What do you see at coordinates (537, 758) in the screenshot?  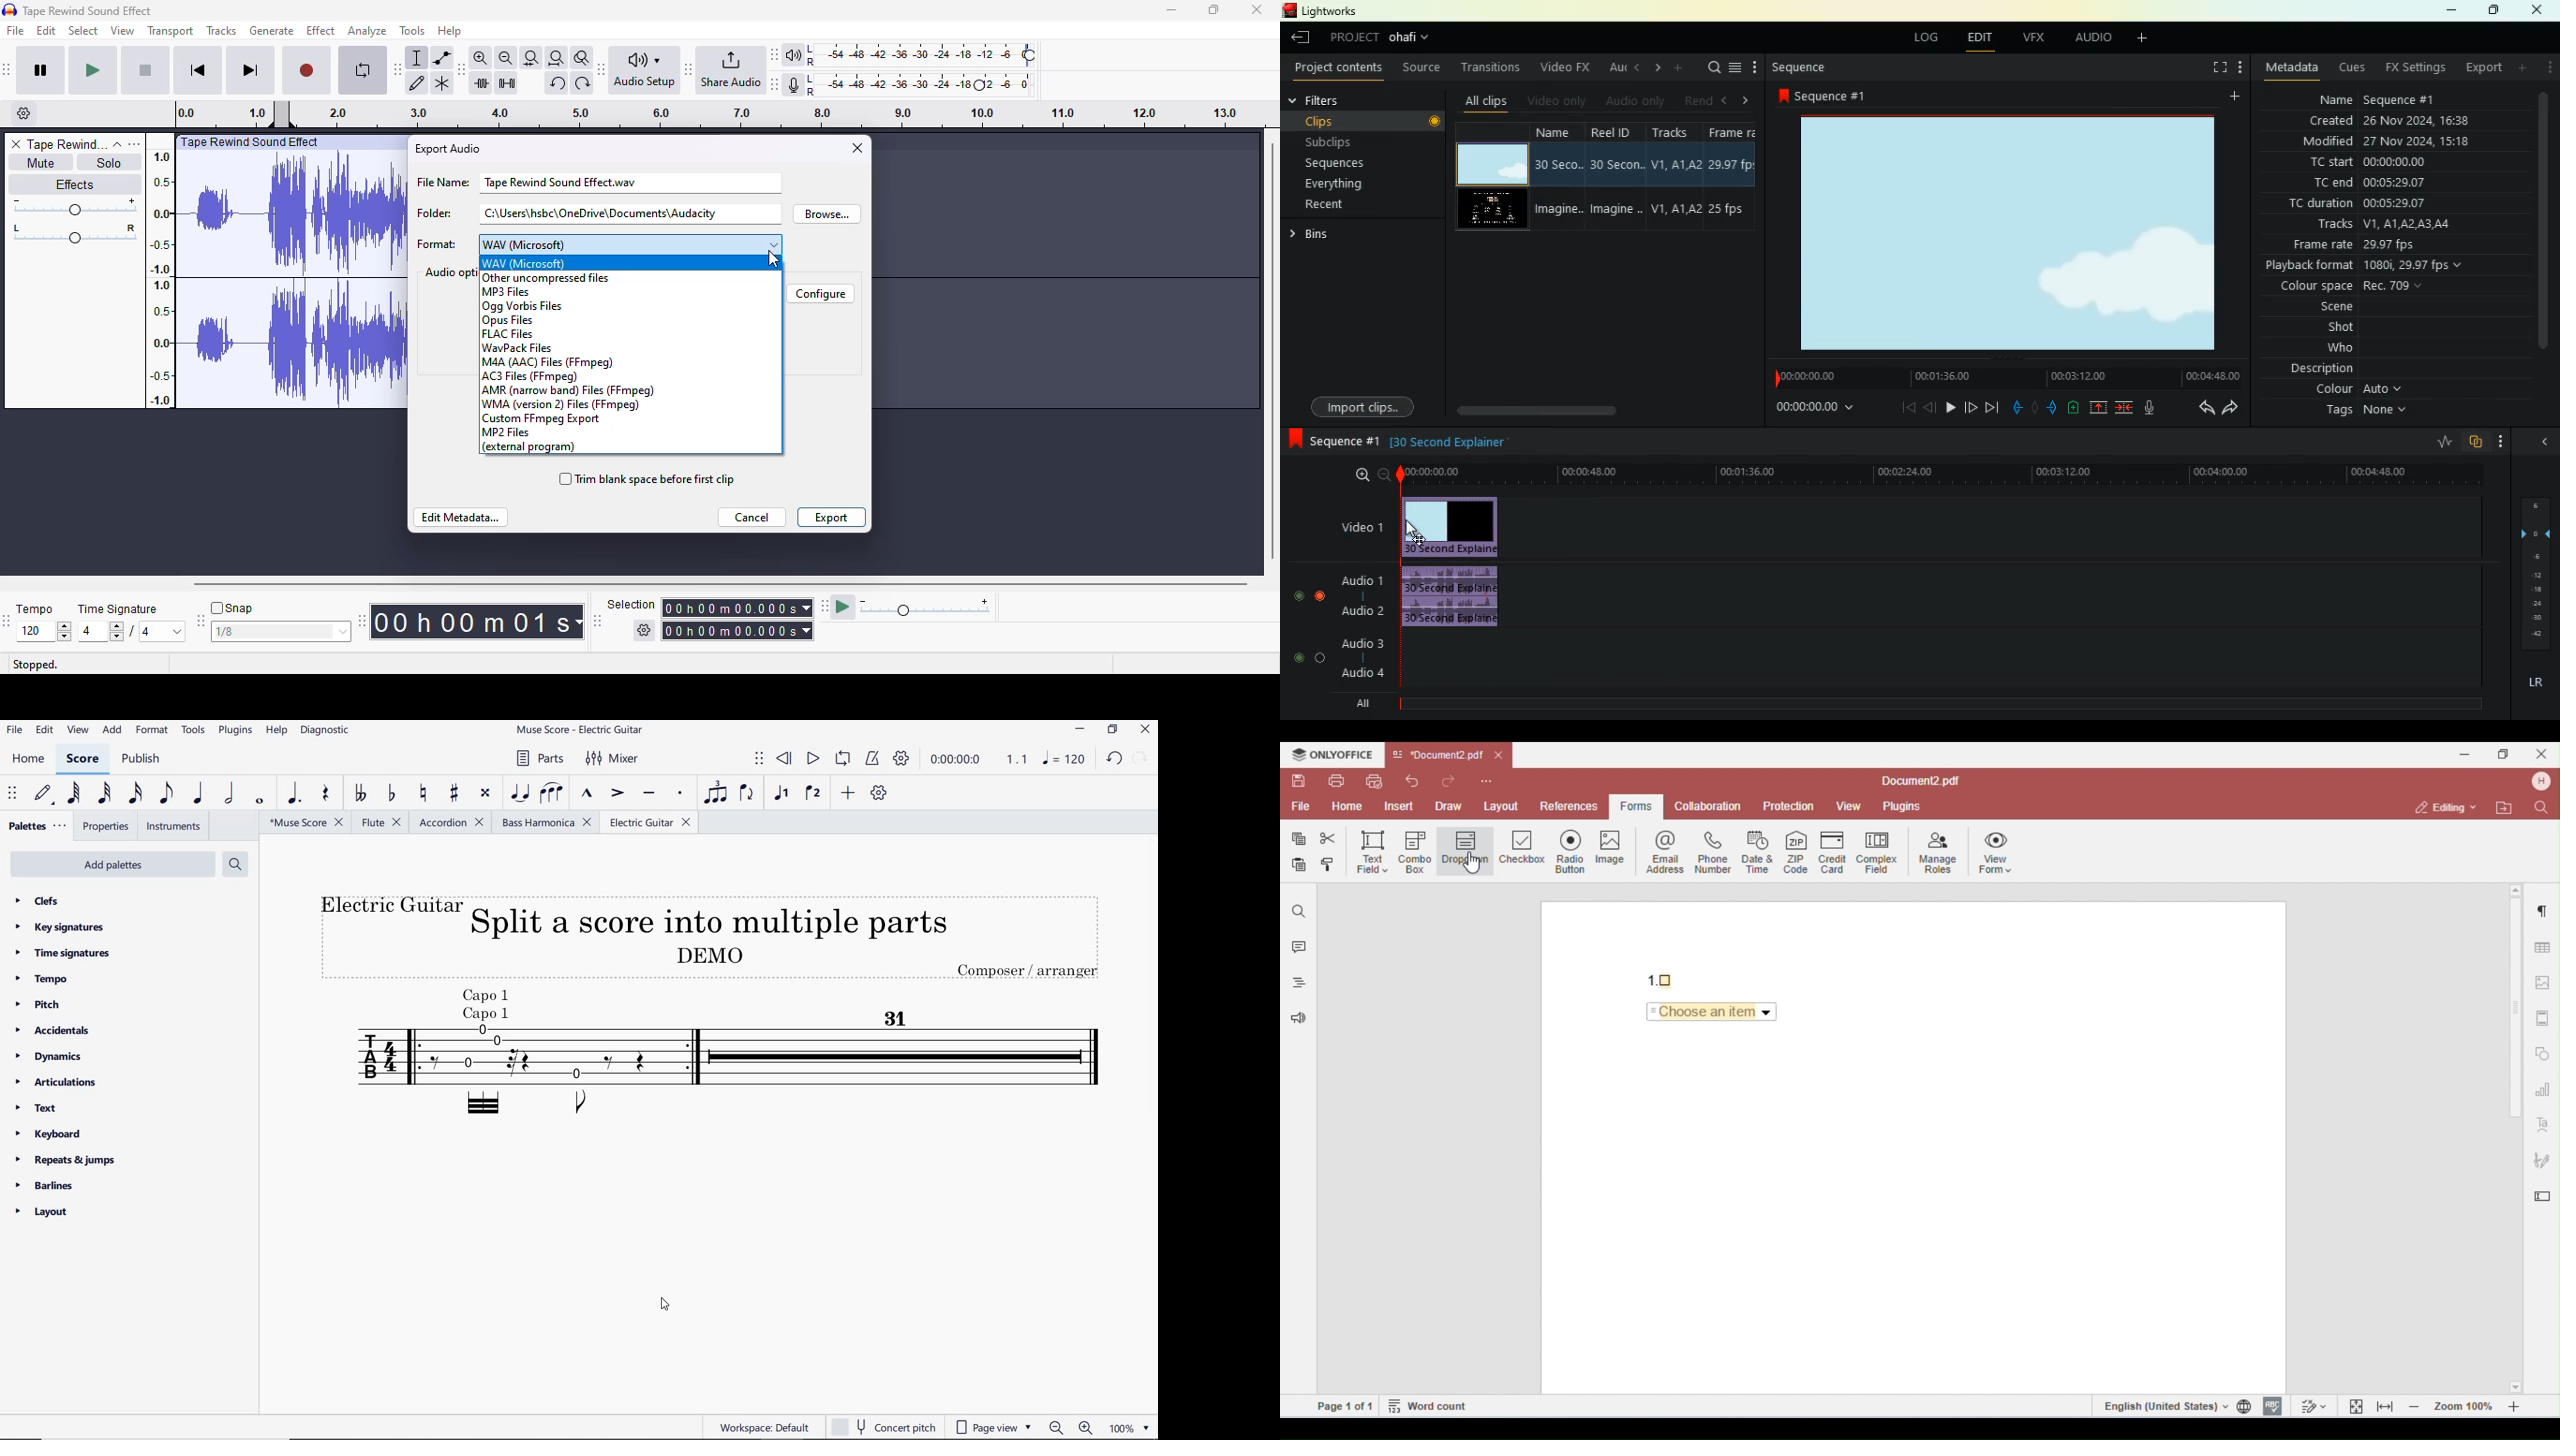 I see `parts` at bounding box center [537, 758].